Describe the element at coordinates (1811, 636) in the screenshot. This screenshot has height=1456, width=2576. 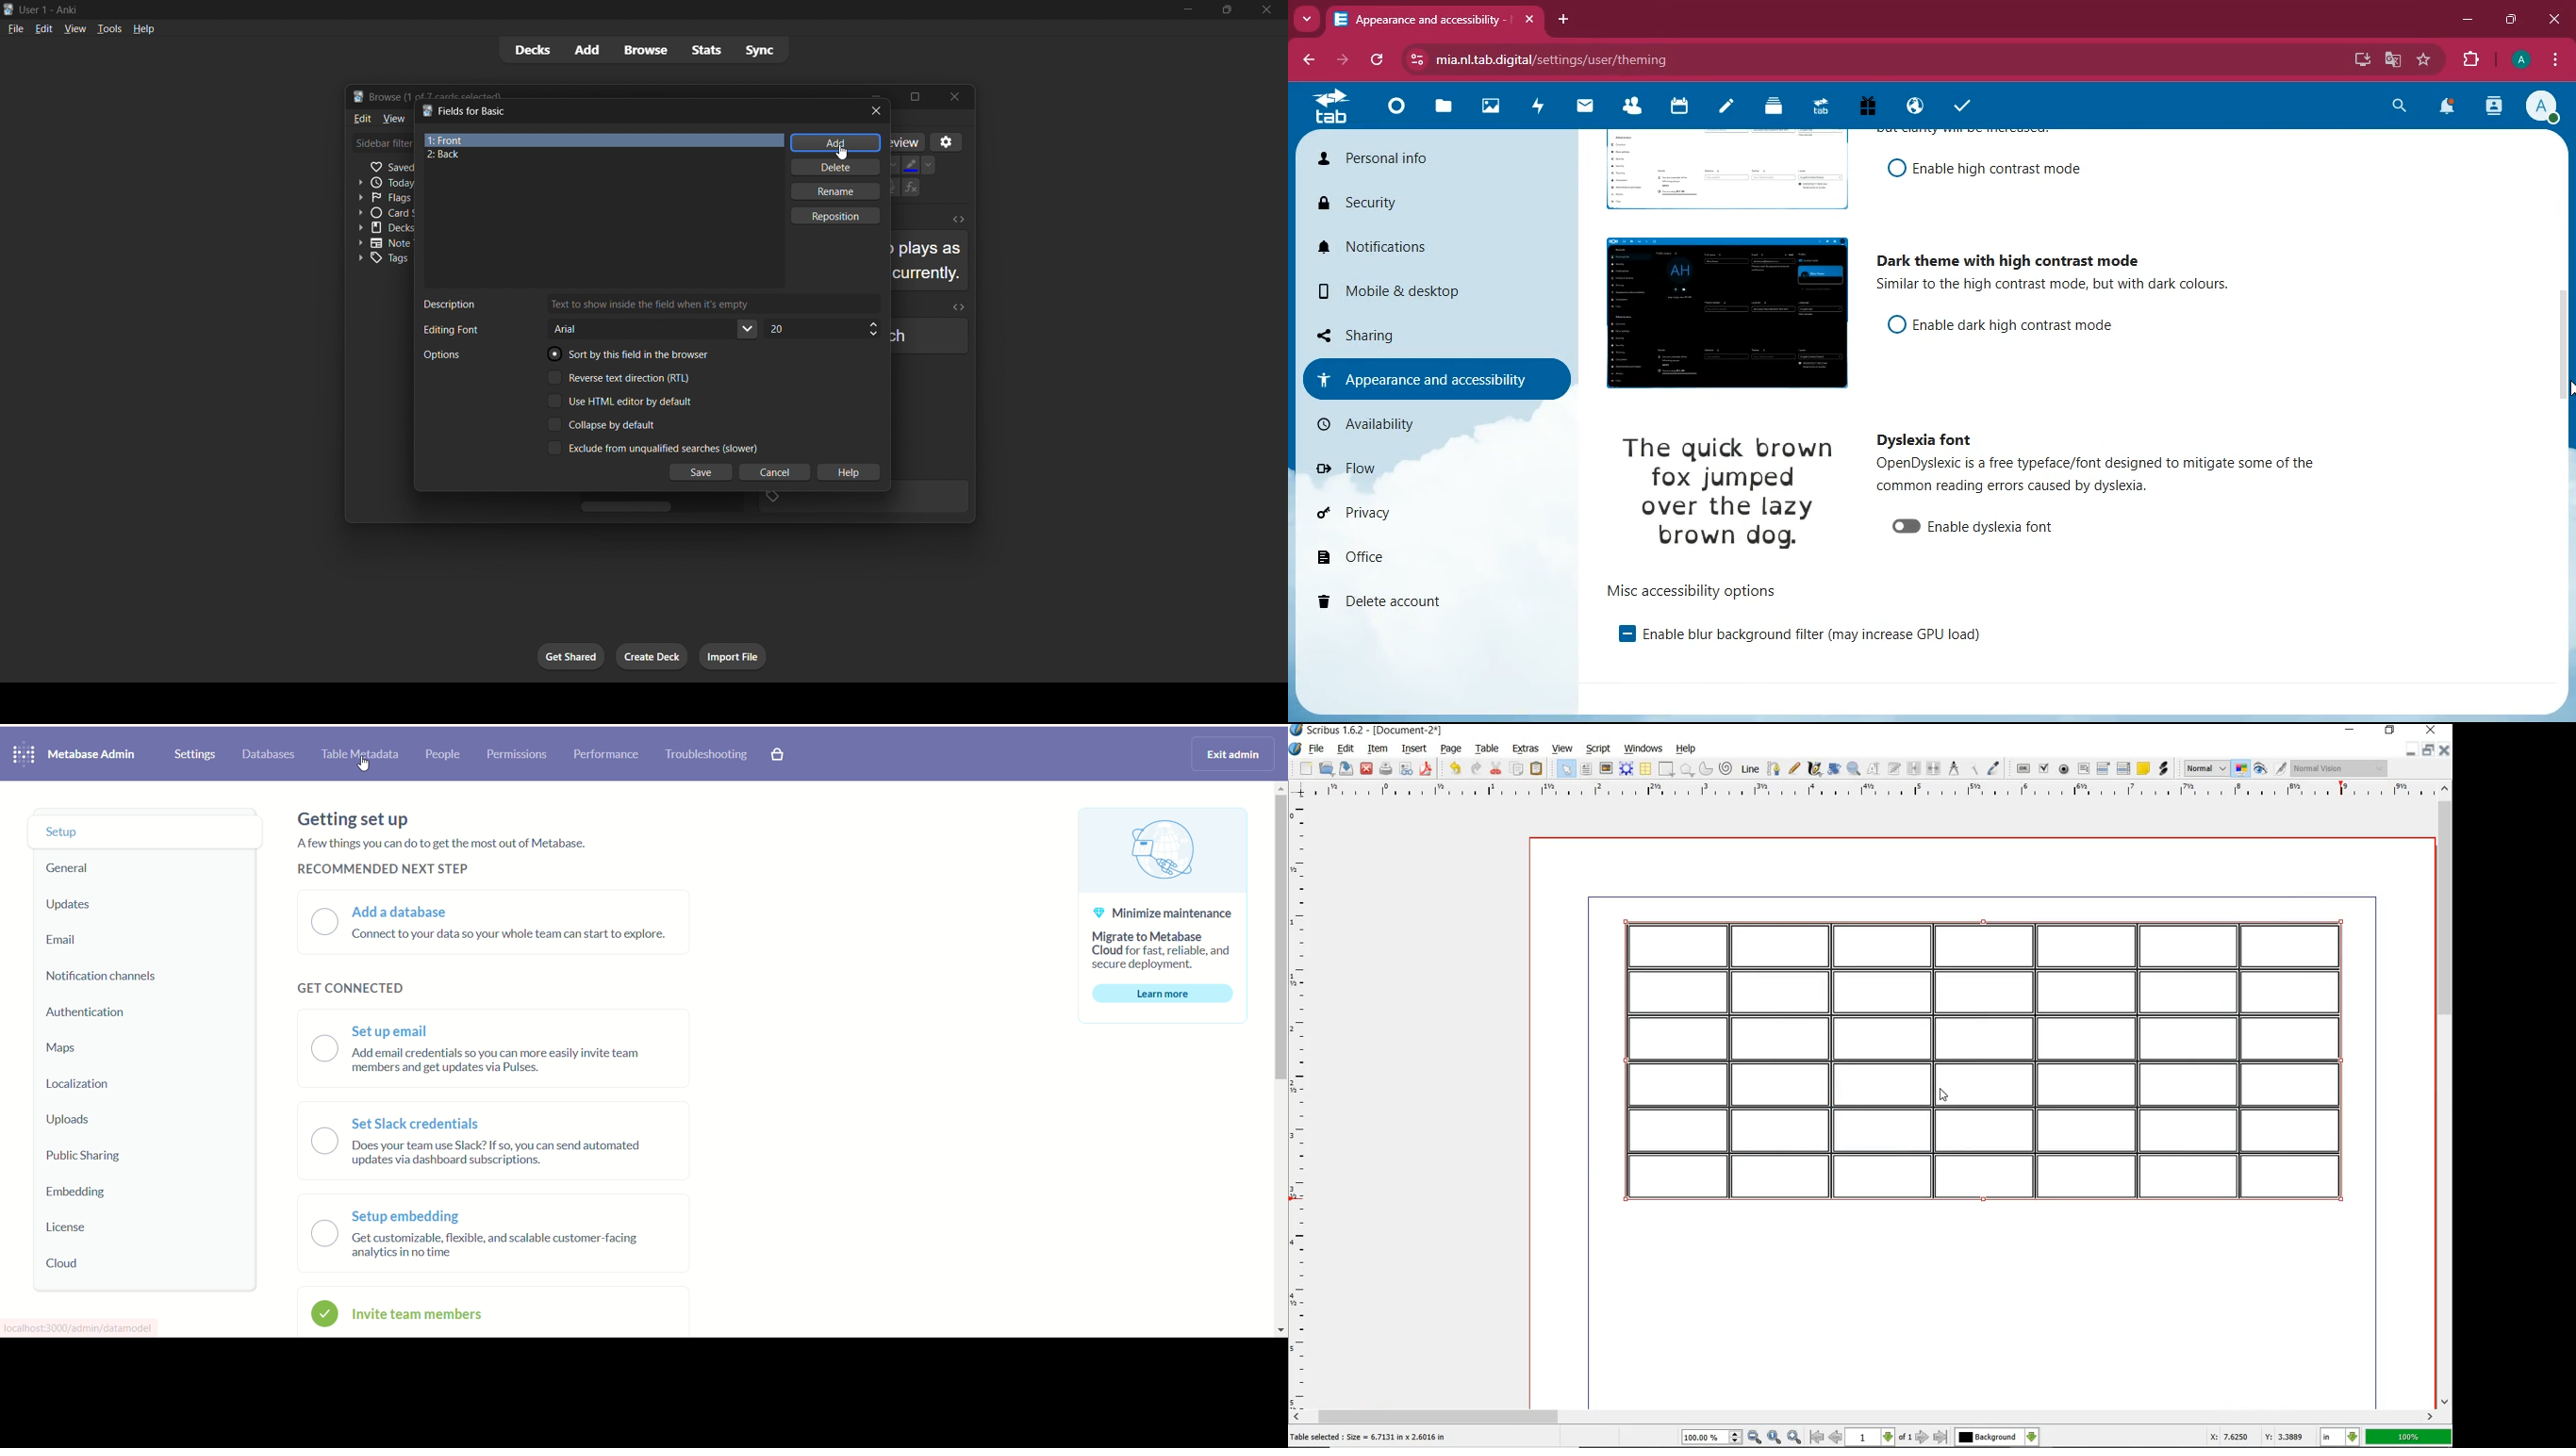
I see `enable` at that location.